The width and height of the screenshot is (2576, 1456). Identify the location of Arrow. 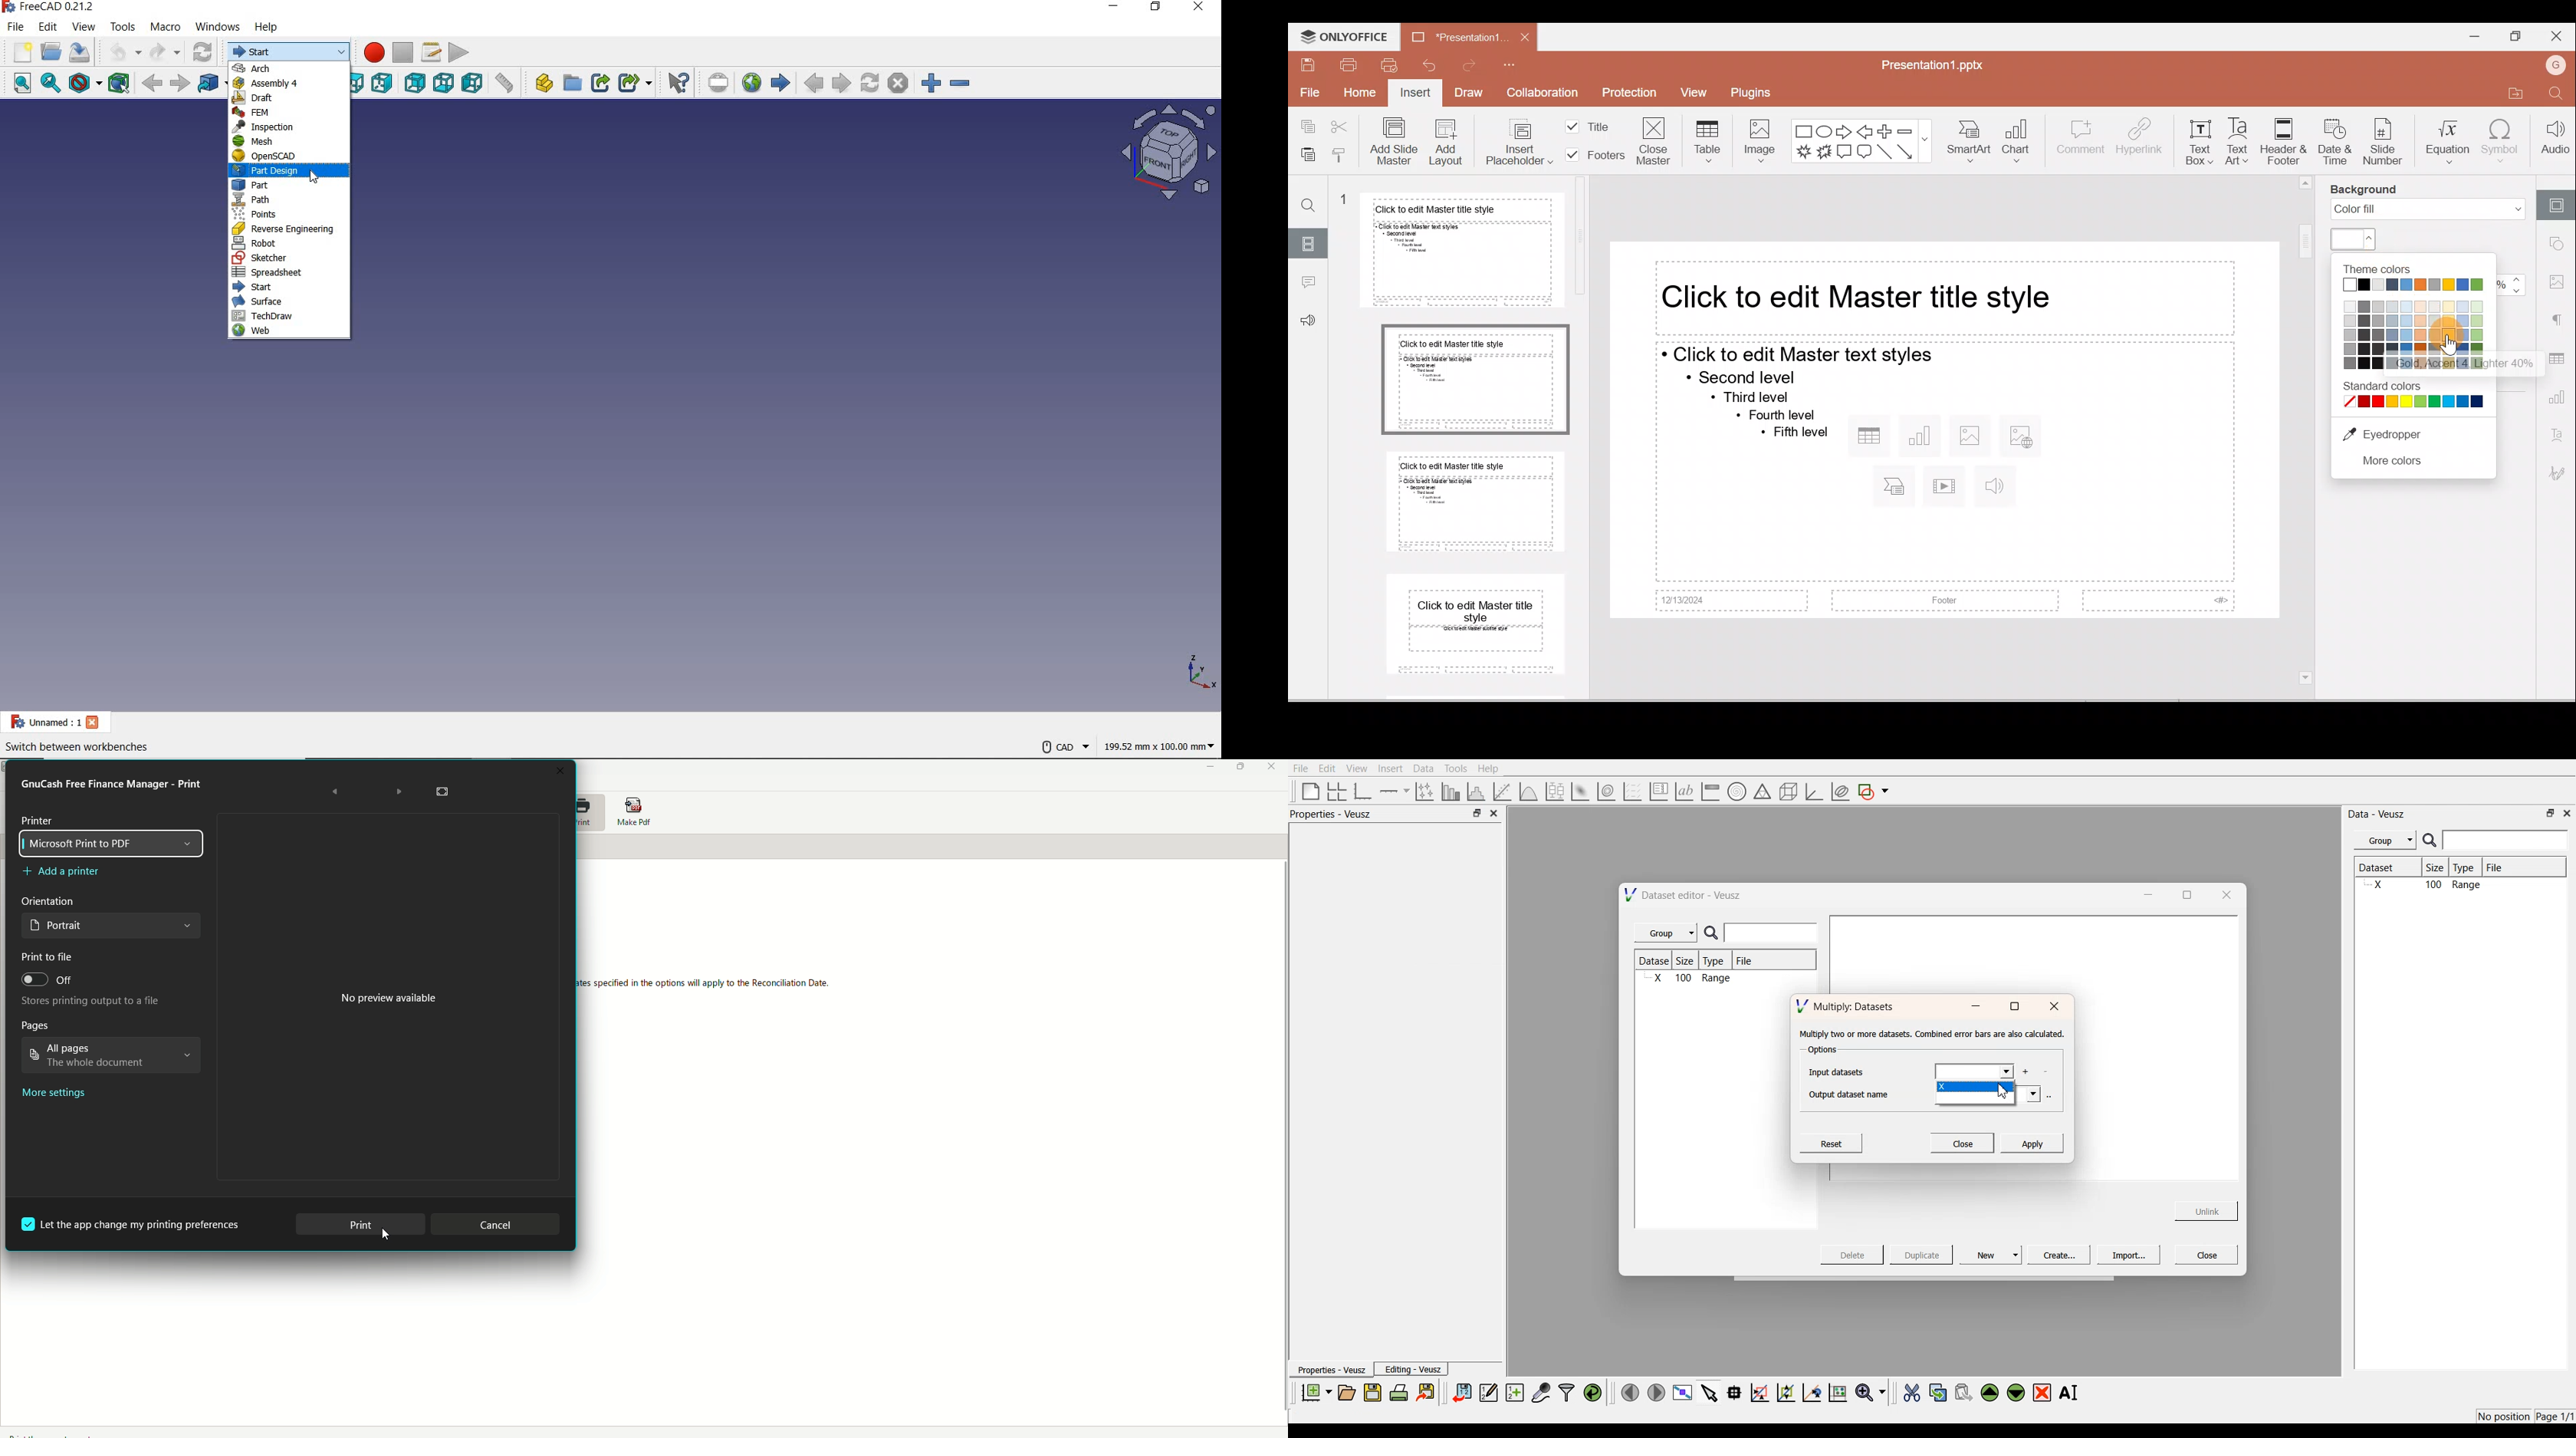
(1907, 152).